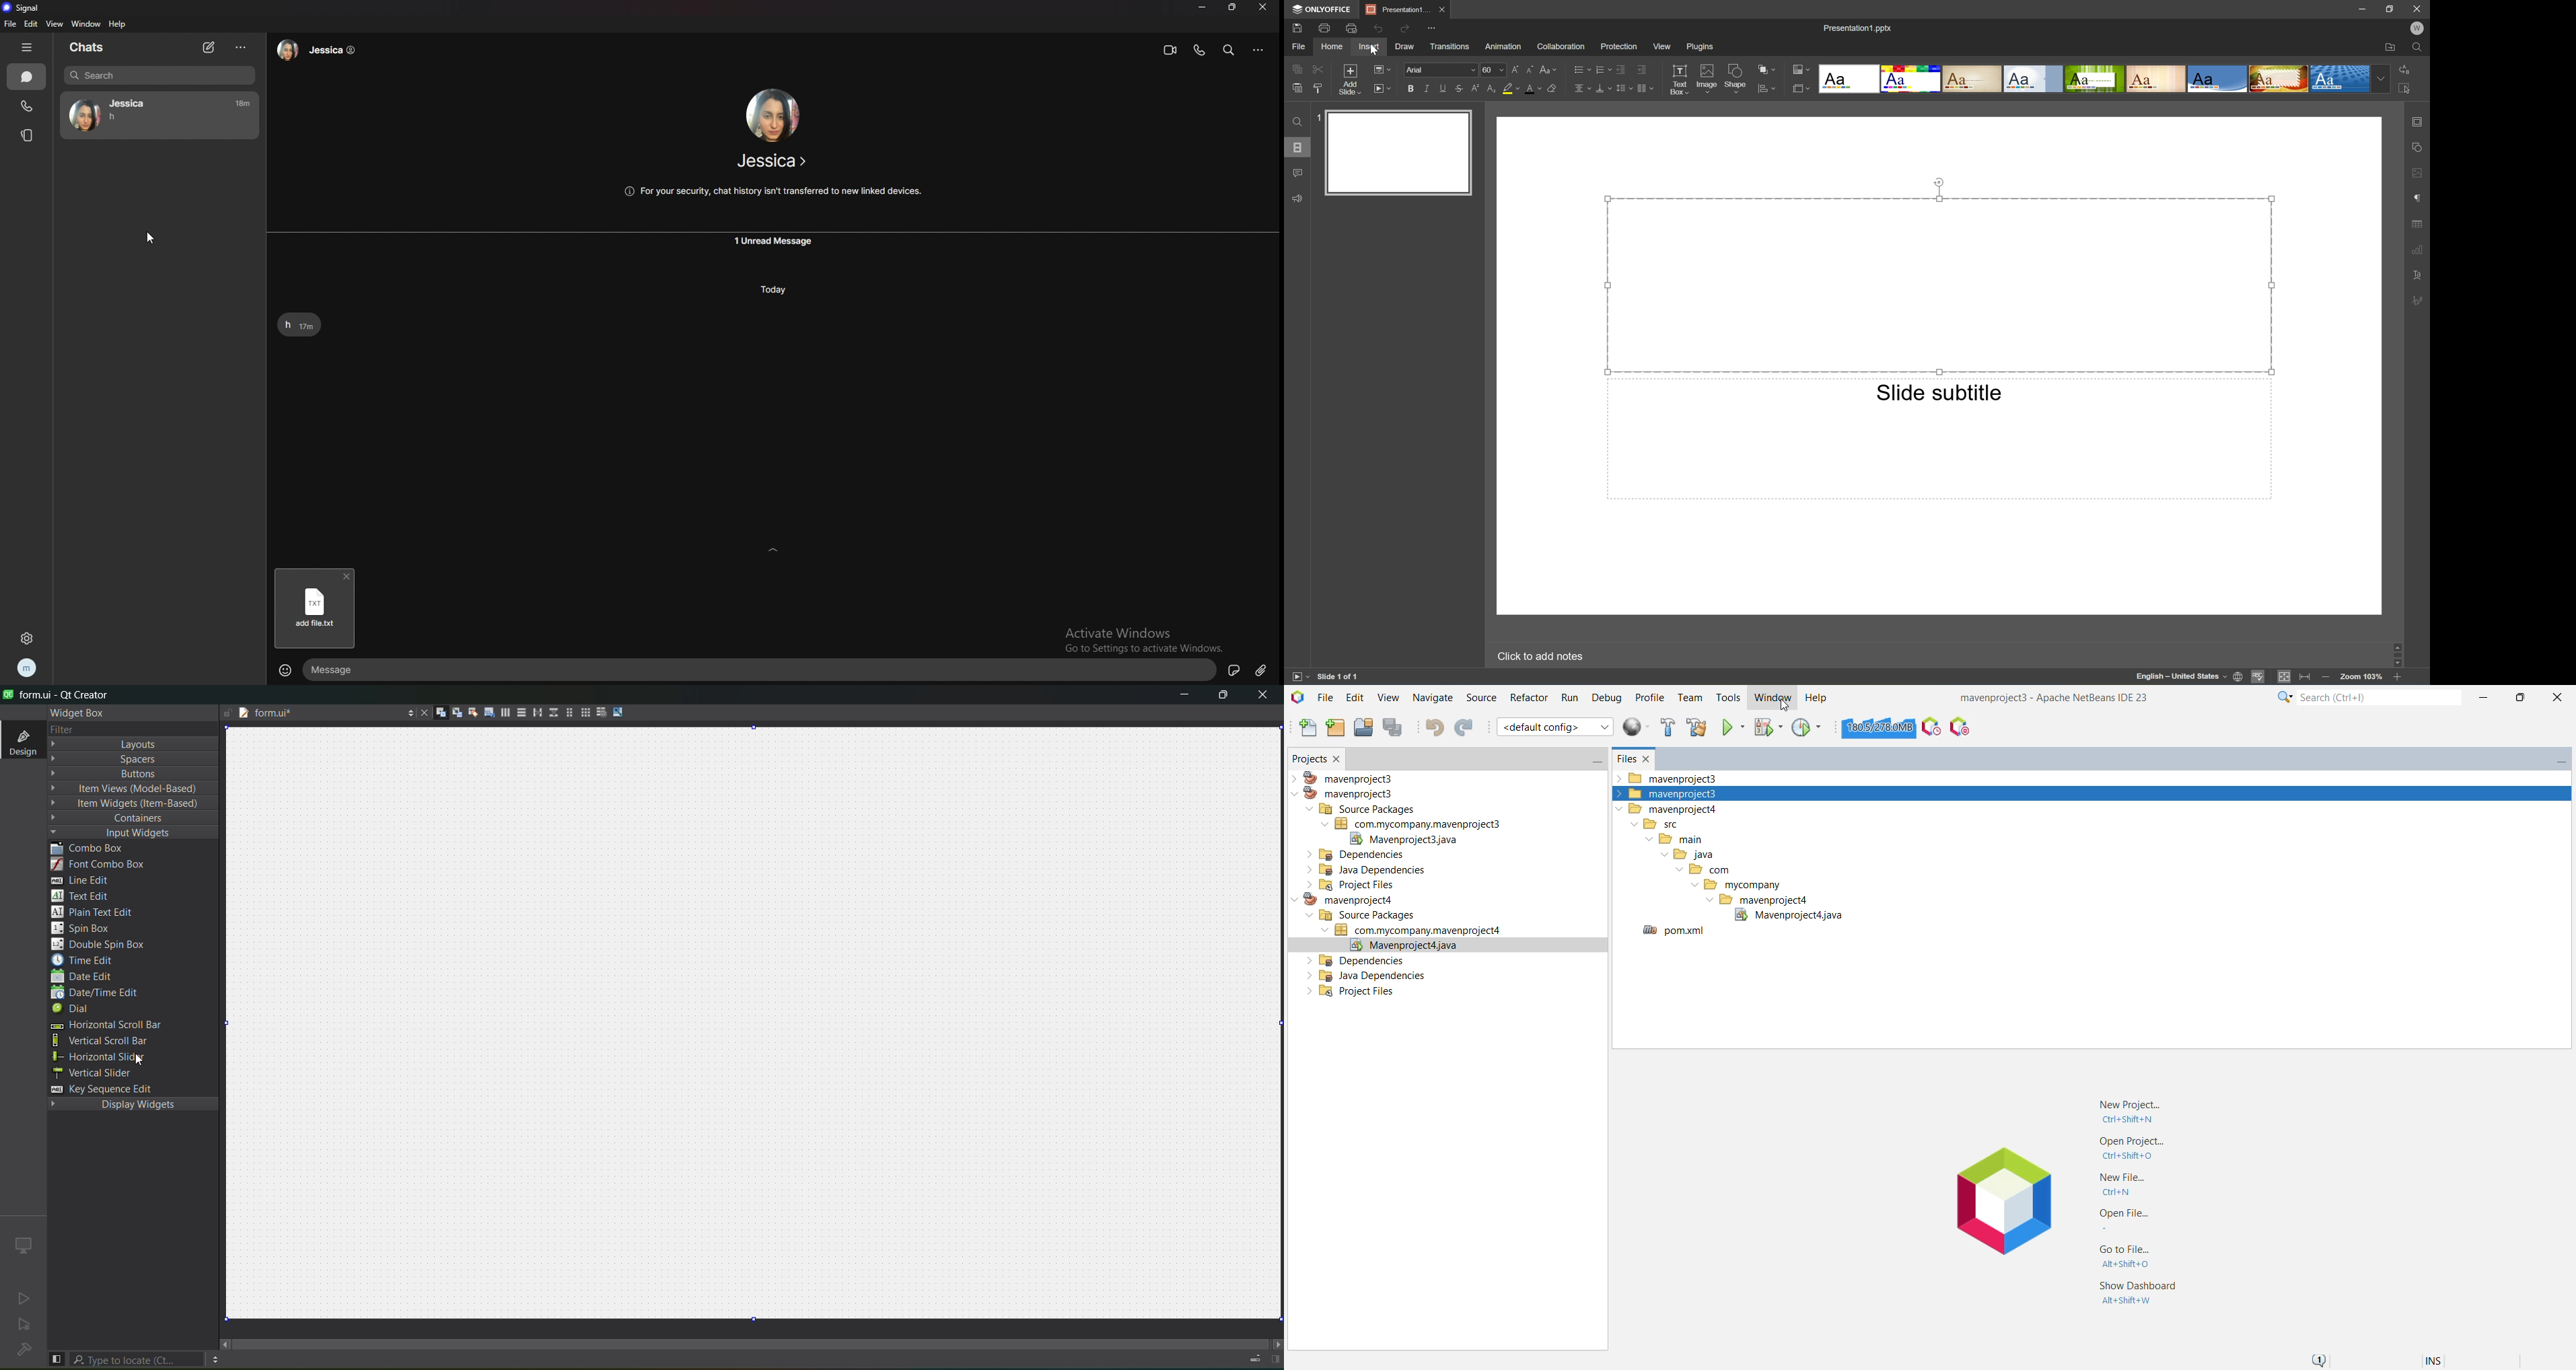 The image size is (2576, 1372). What do you see at coordinates (1432, 30) in the screenshot?
I see `Customize quick access toolbar` at bounding box center [1432, 30].